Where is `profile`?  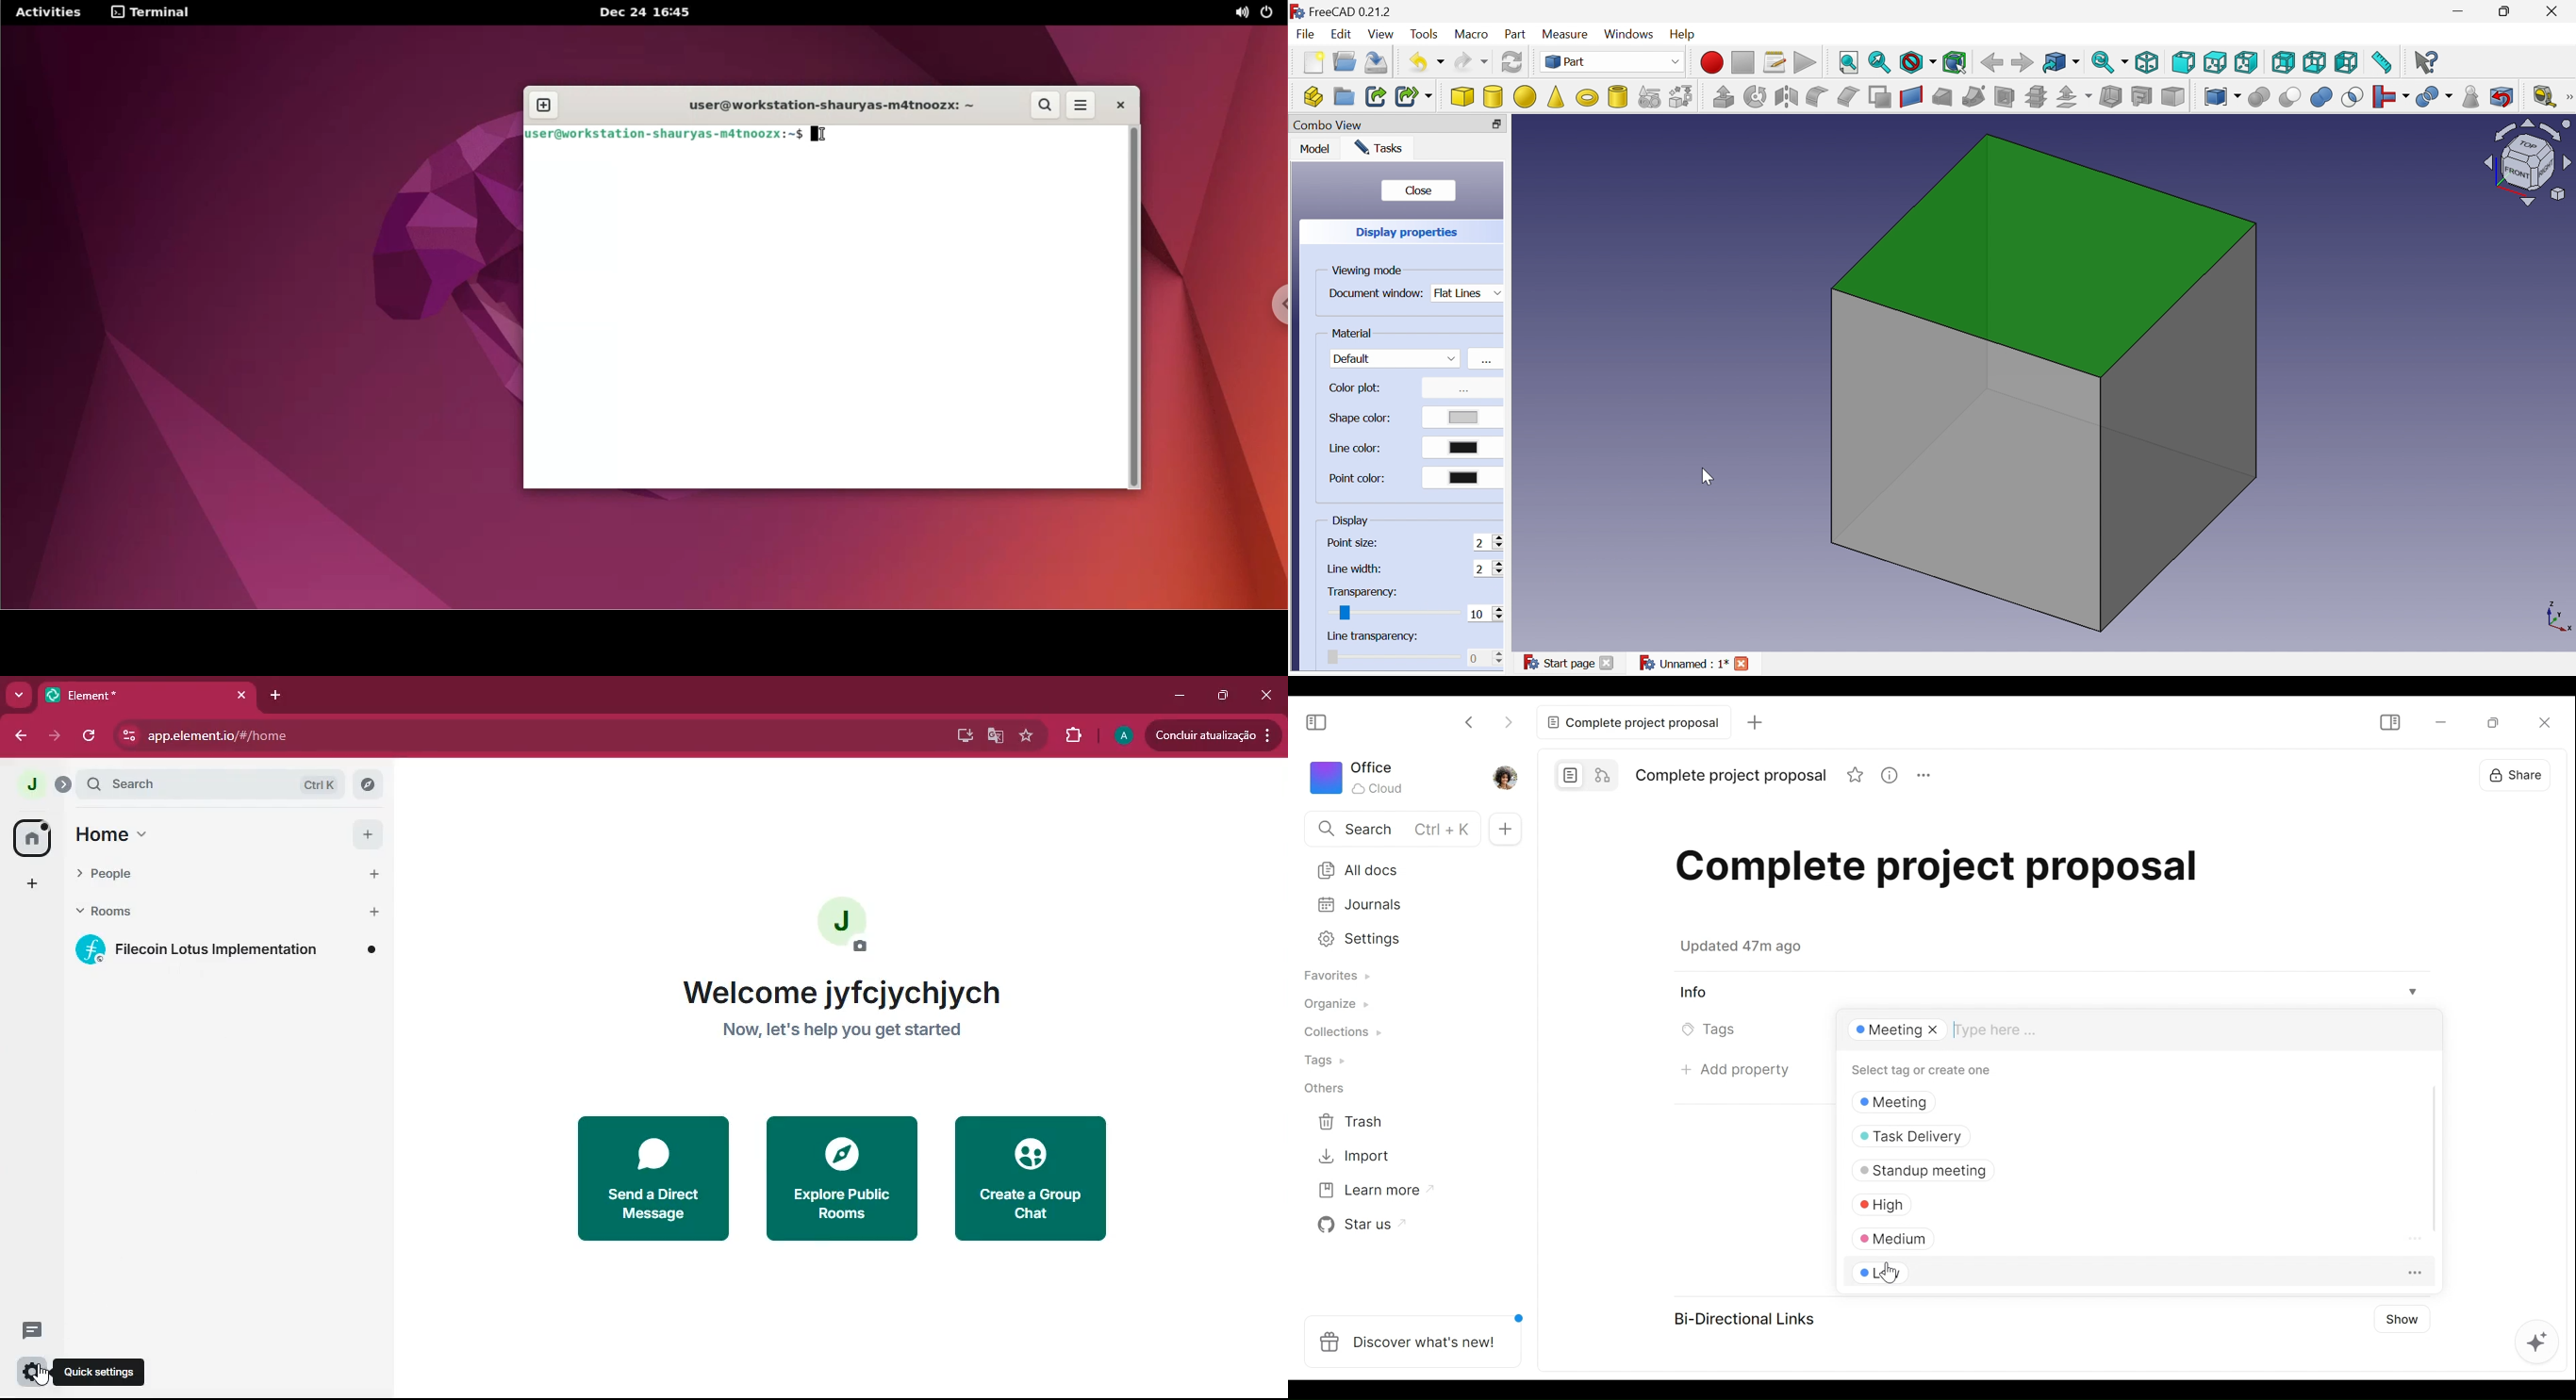
profile is located at coordinates (1120, 735).